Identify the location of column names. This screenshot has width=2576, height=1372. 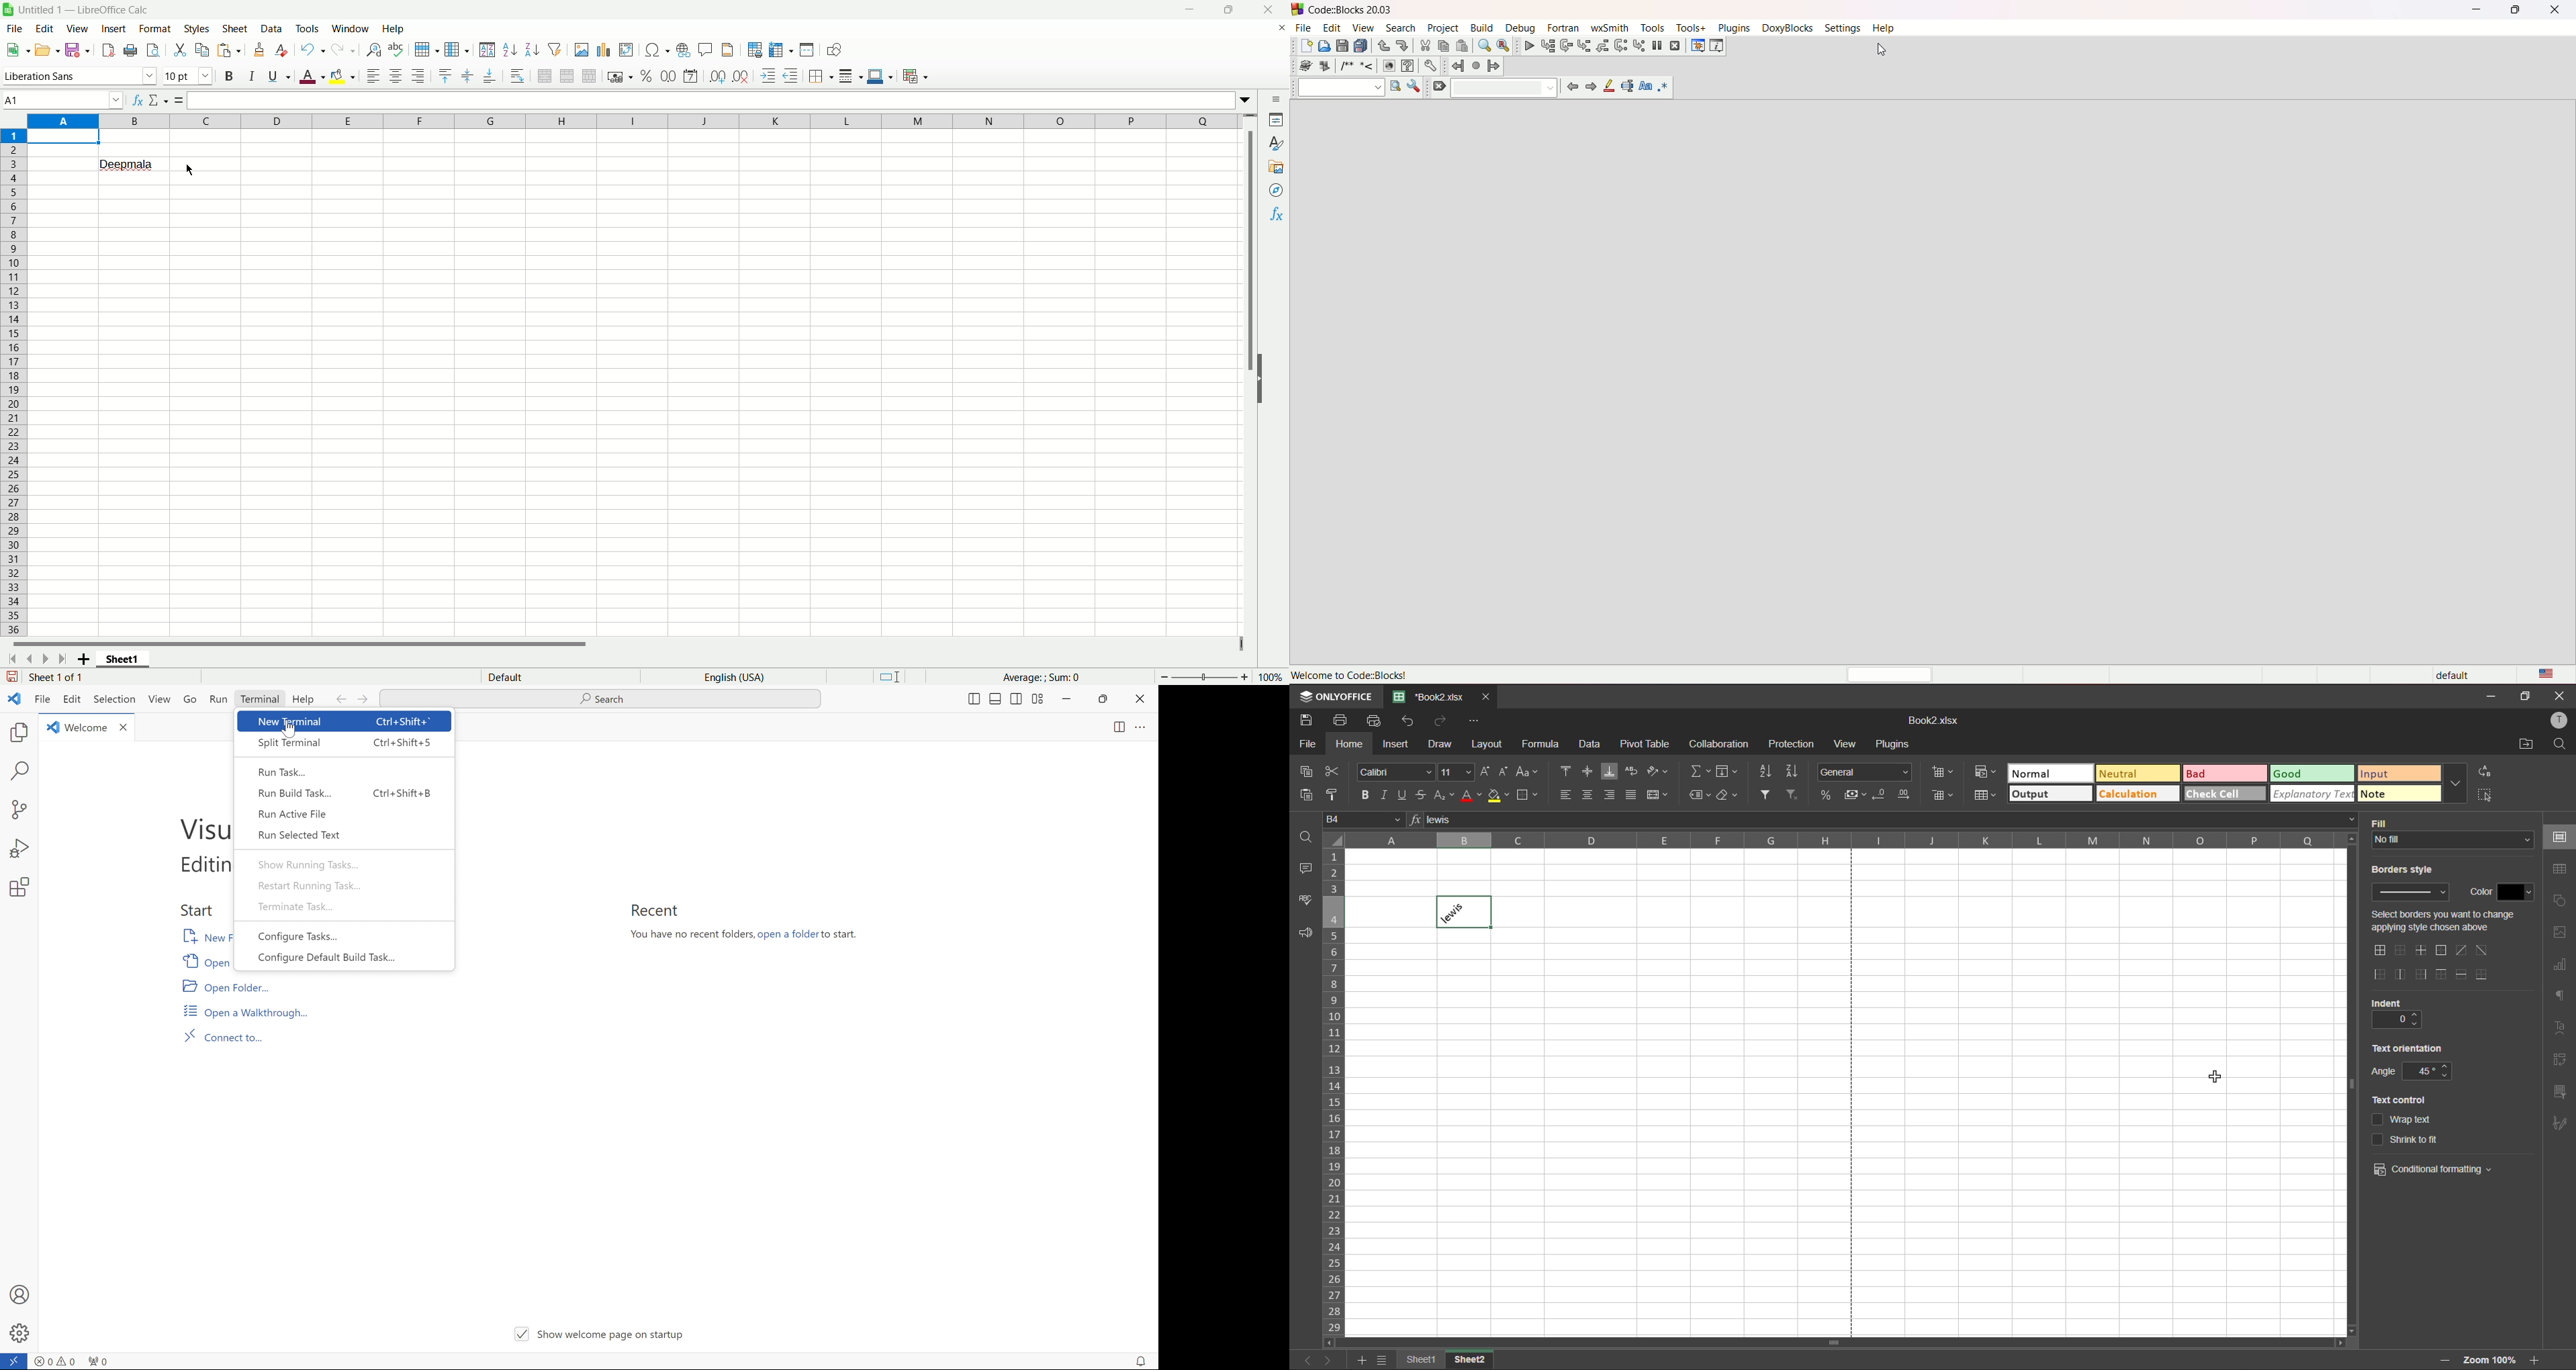
(1844, 839).